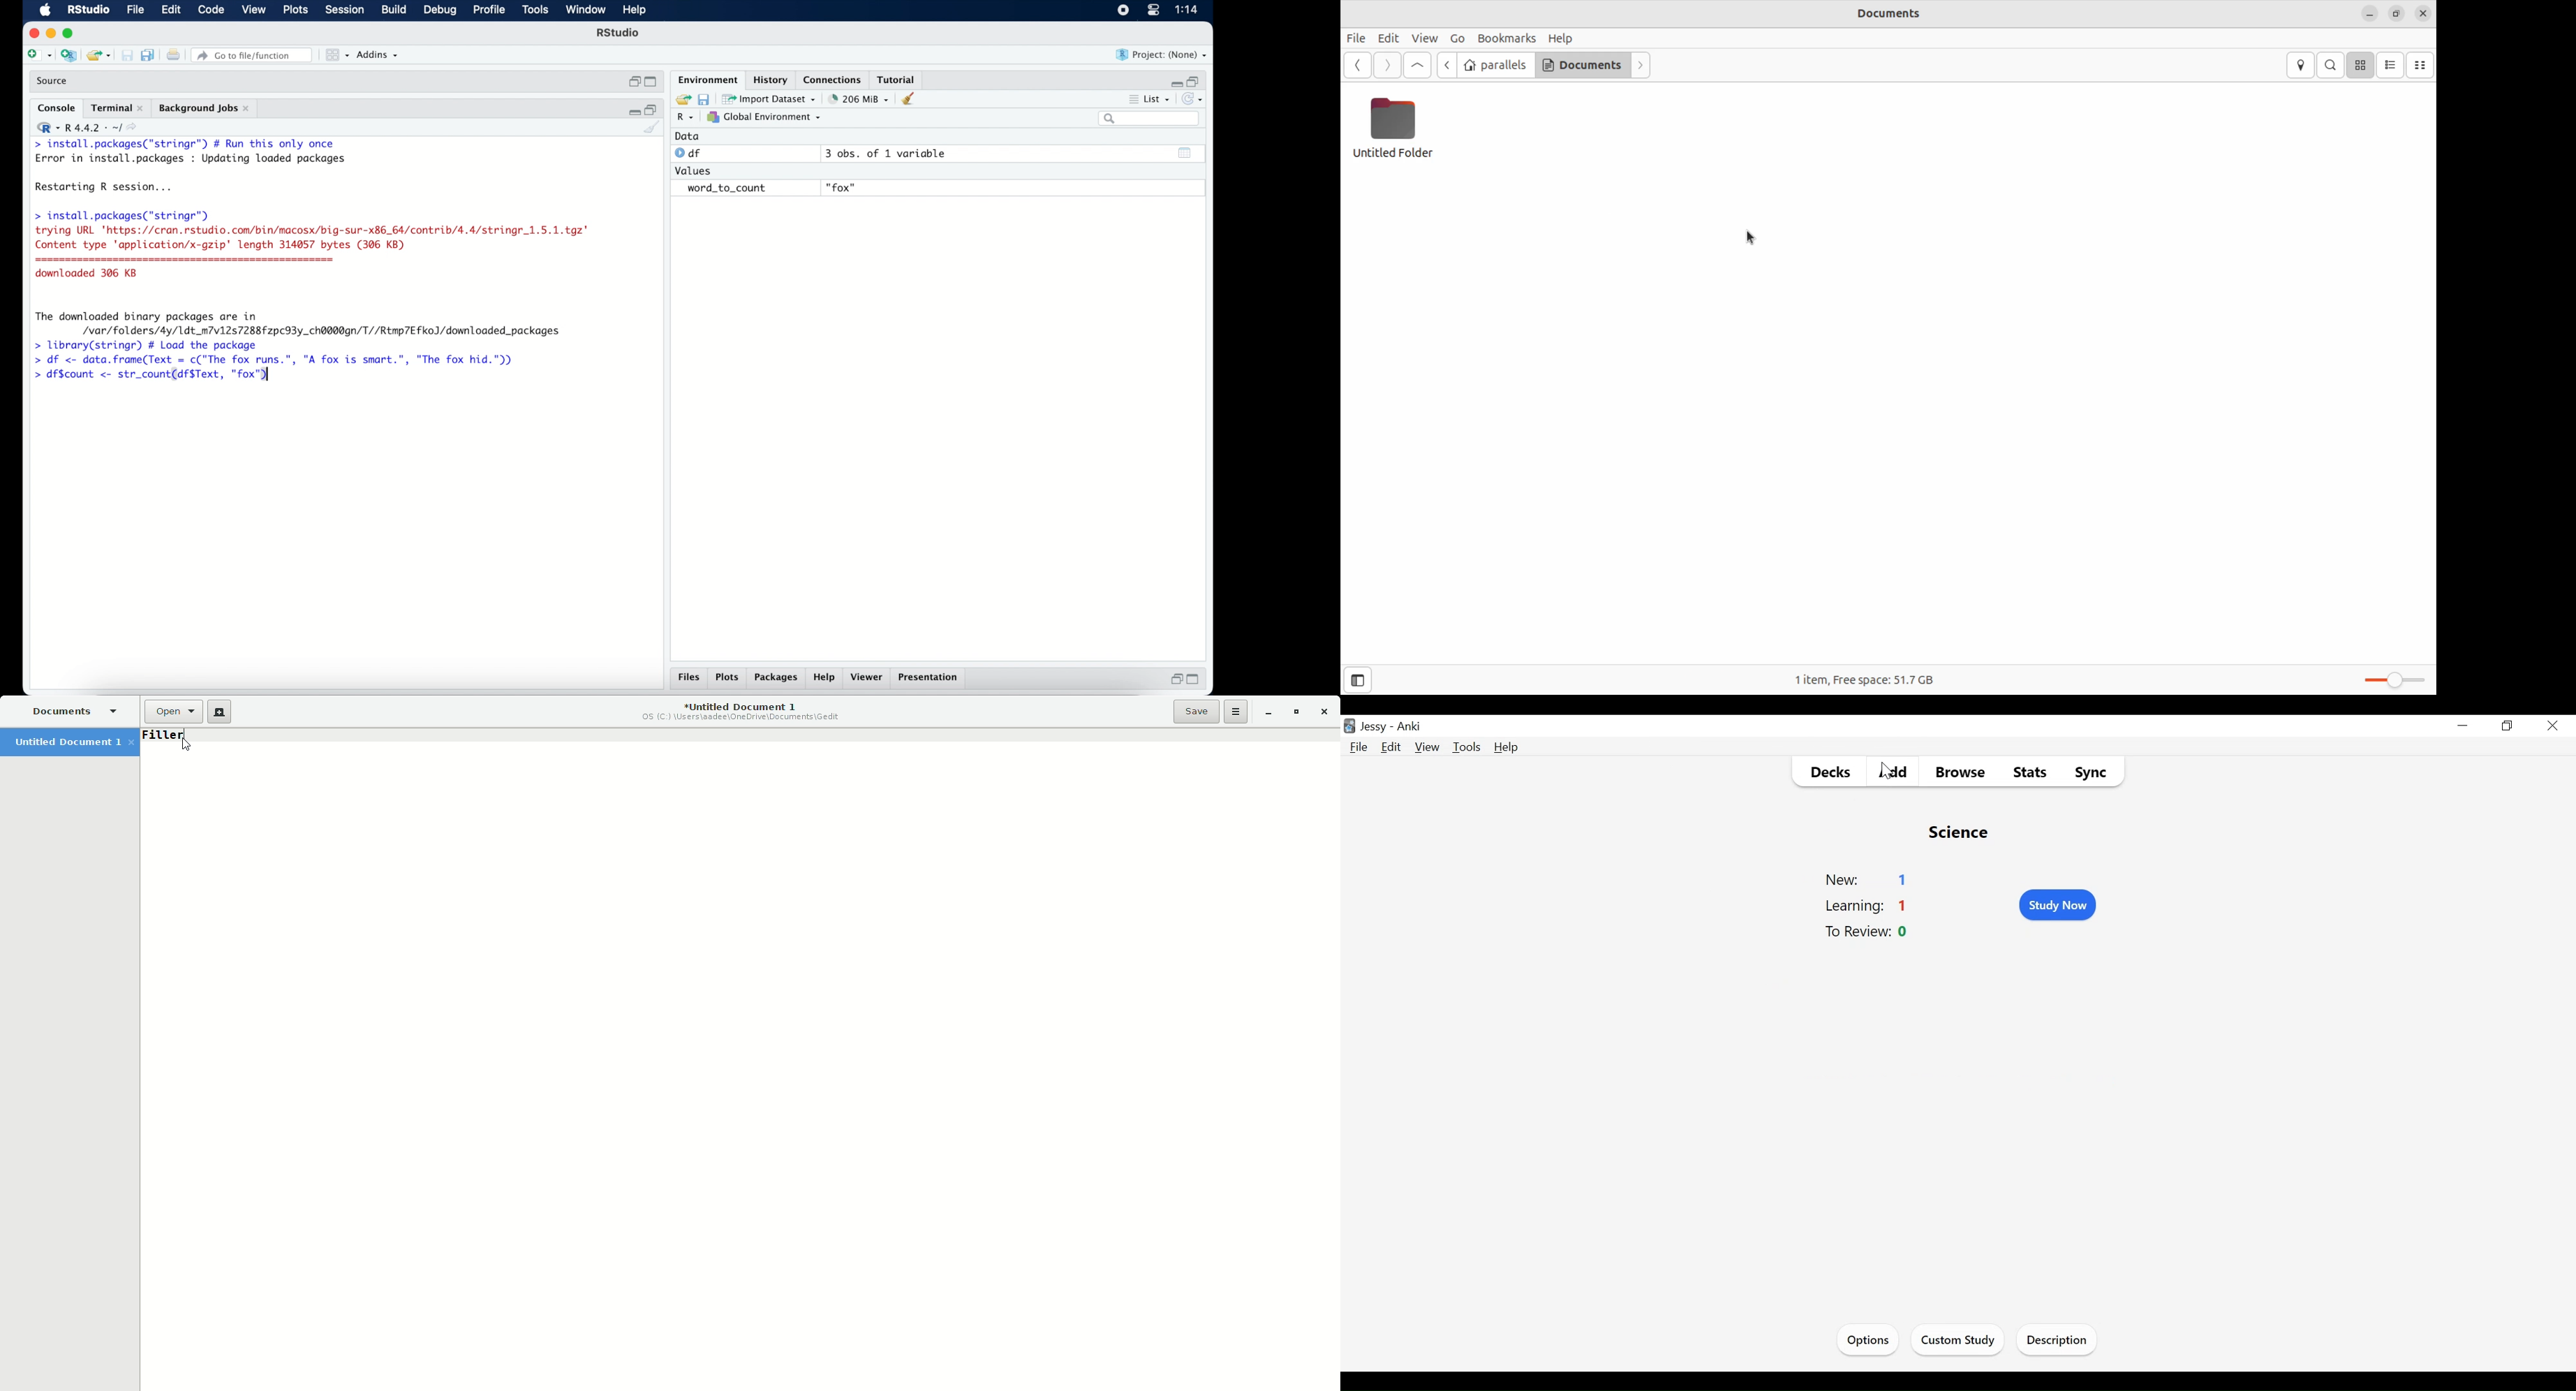  I want to click on load workspace, so click(681, 100).